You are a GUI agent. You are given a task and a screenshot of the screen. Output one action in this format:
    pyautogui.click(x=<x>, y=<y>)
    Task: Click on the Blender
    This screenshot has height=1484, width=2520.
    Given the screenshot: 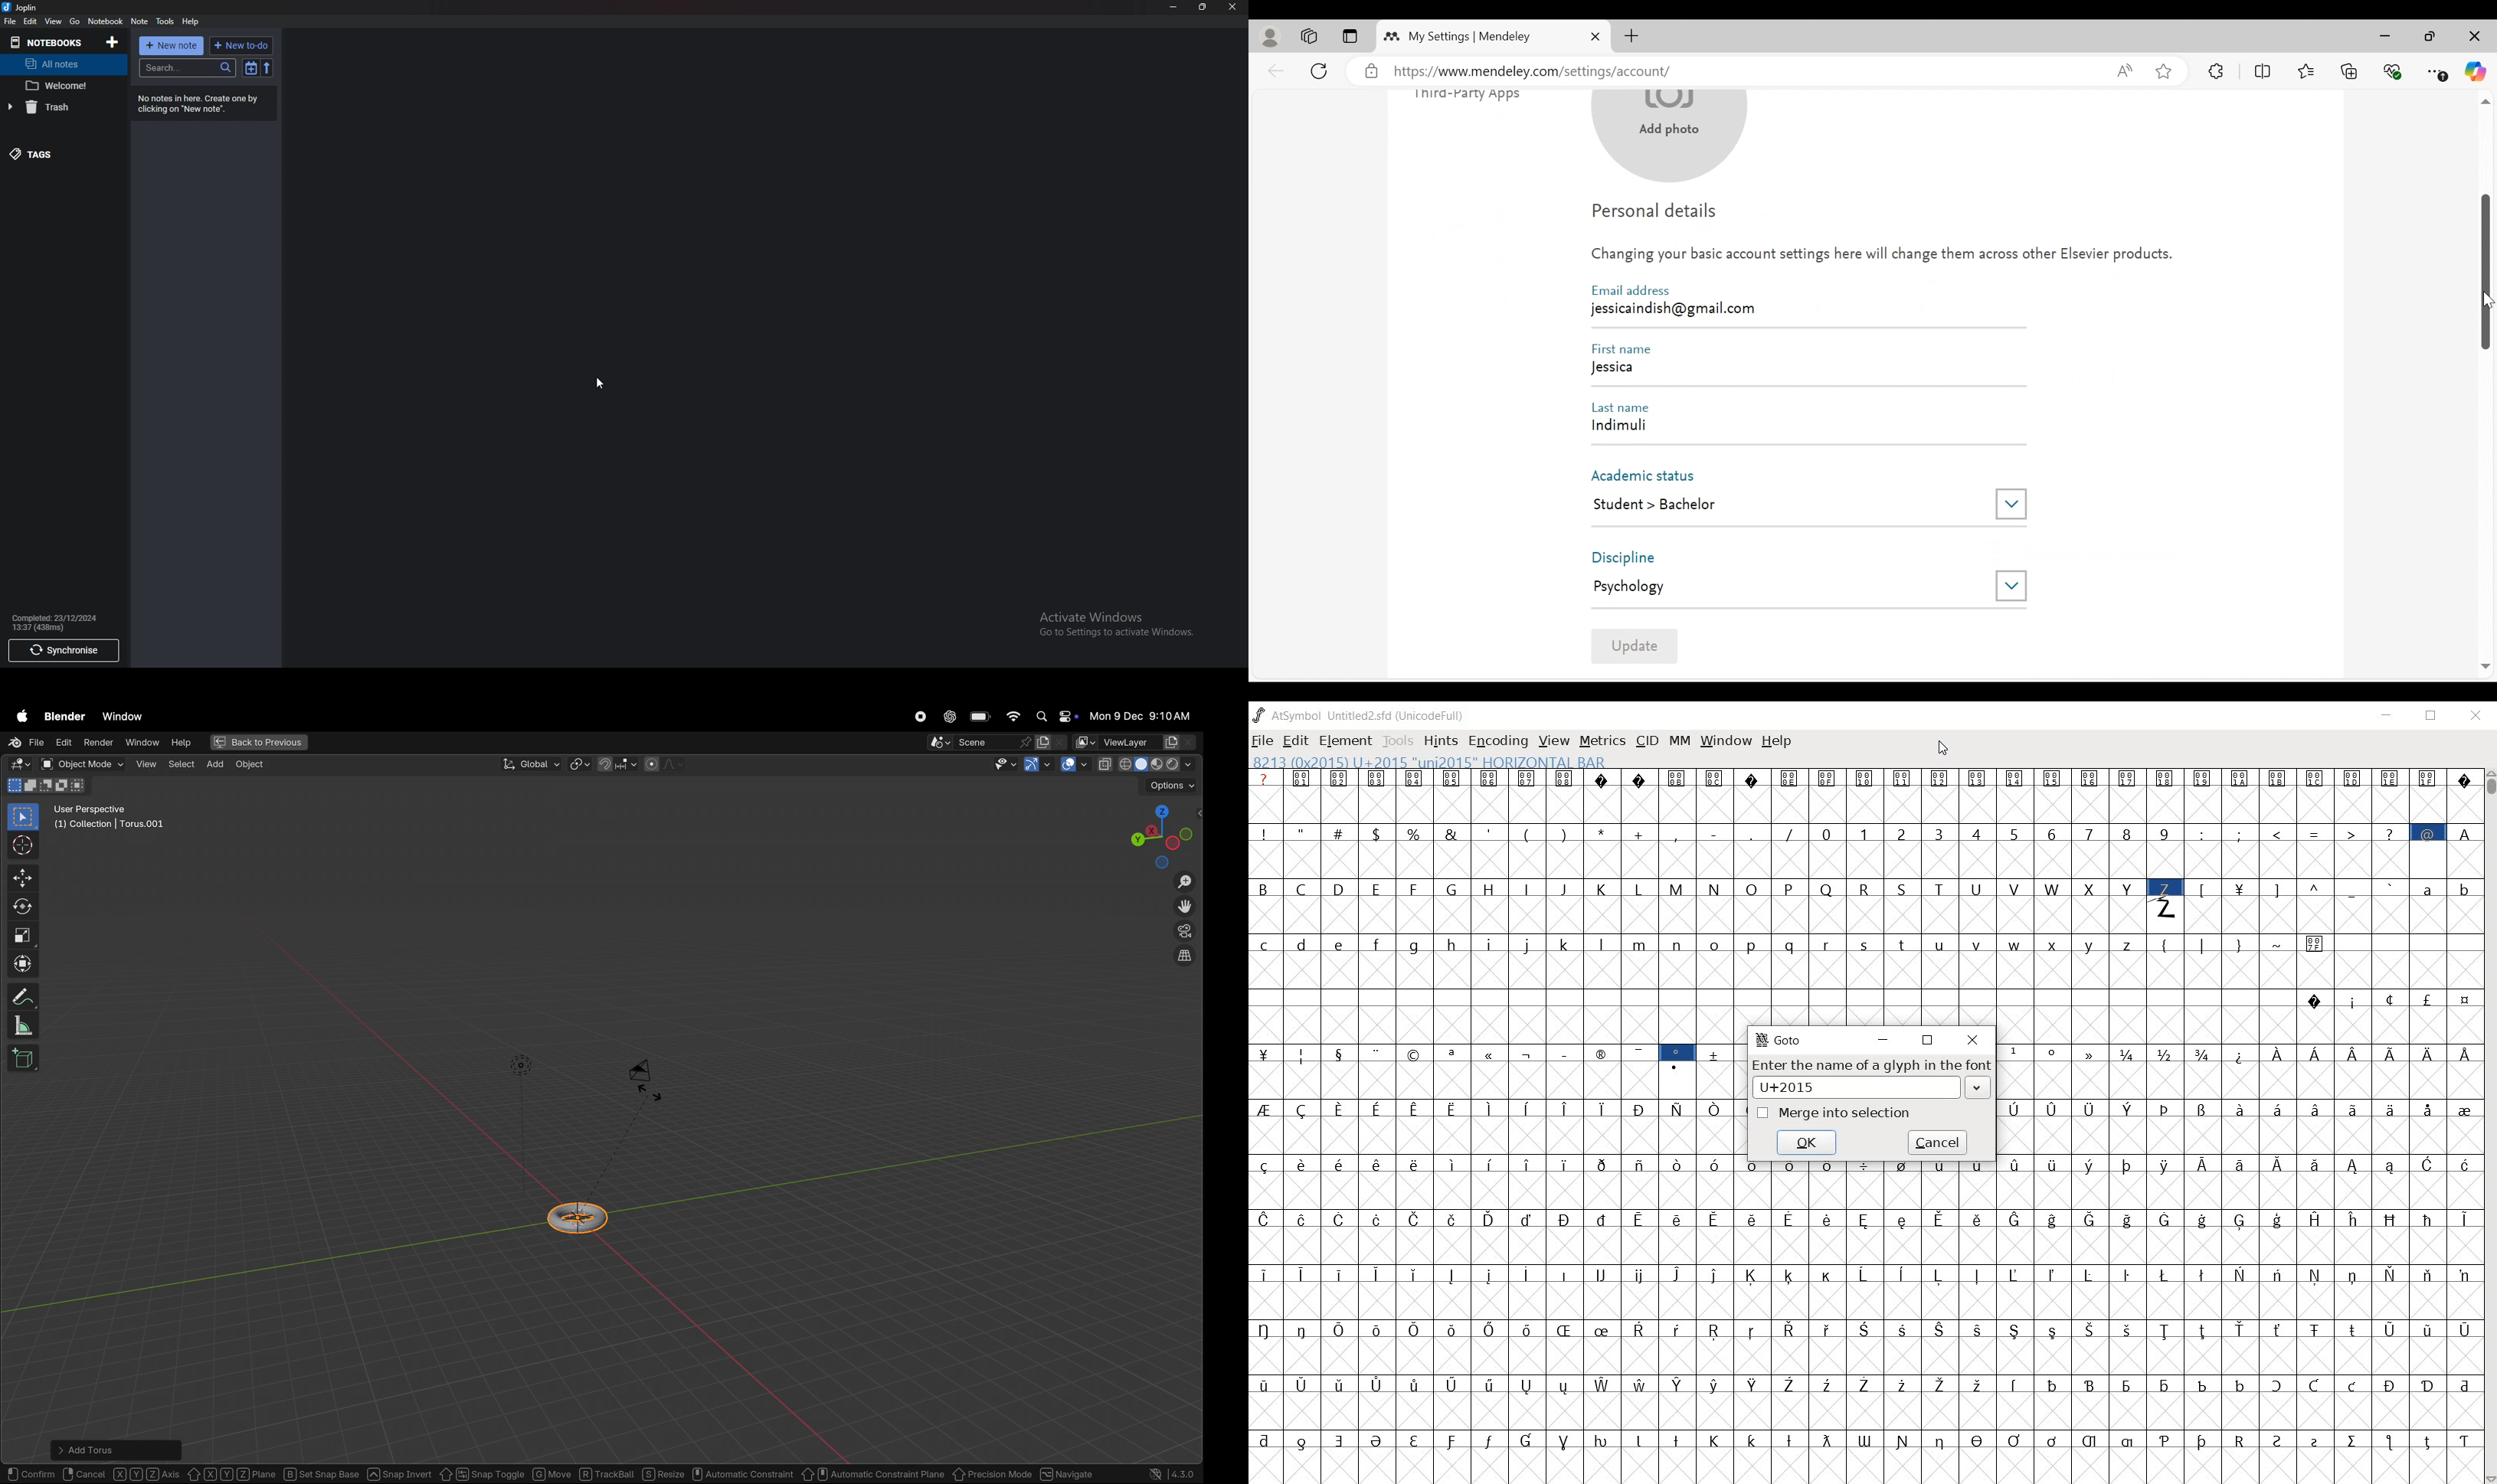 What is the action you would take?
    pyautogui.click(x=62, y=715)
    